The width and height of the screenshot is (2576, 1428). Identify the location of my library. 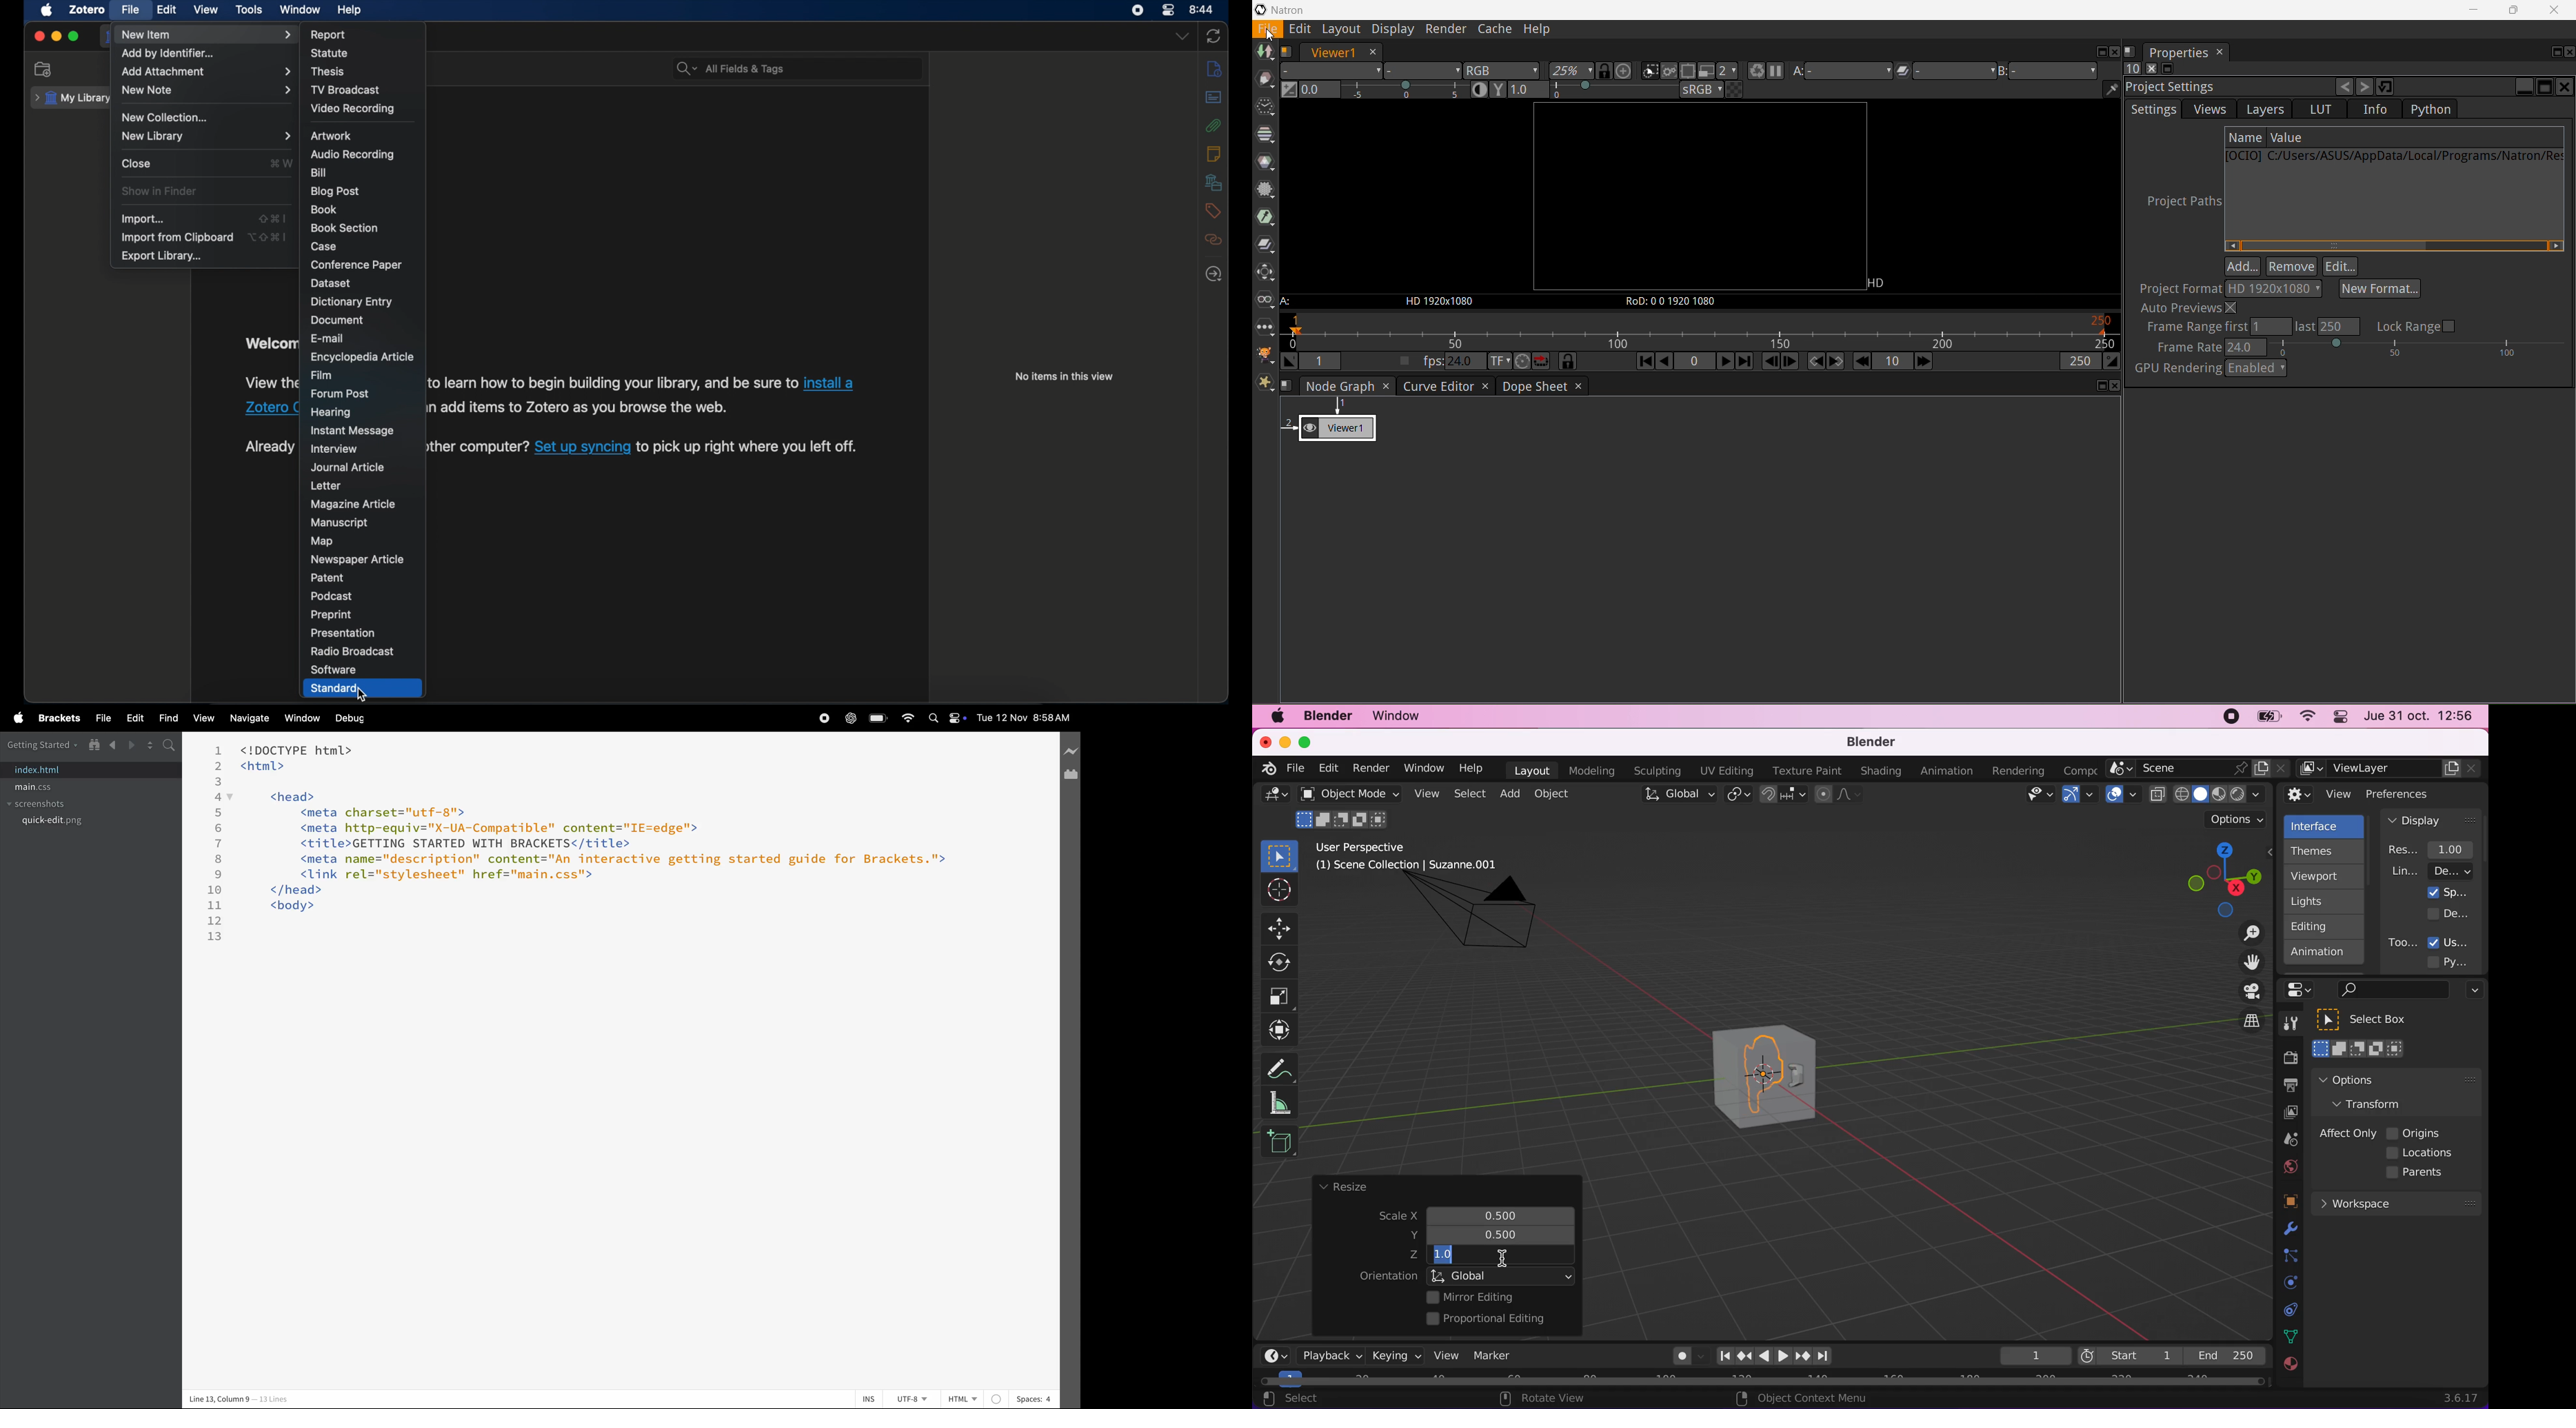
(71, 98).